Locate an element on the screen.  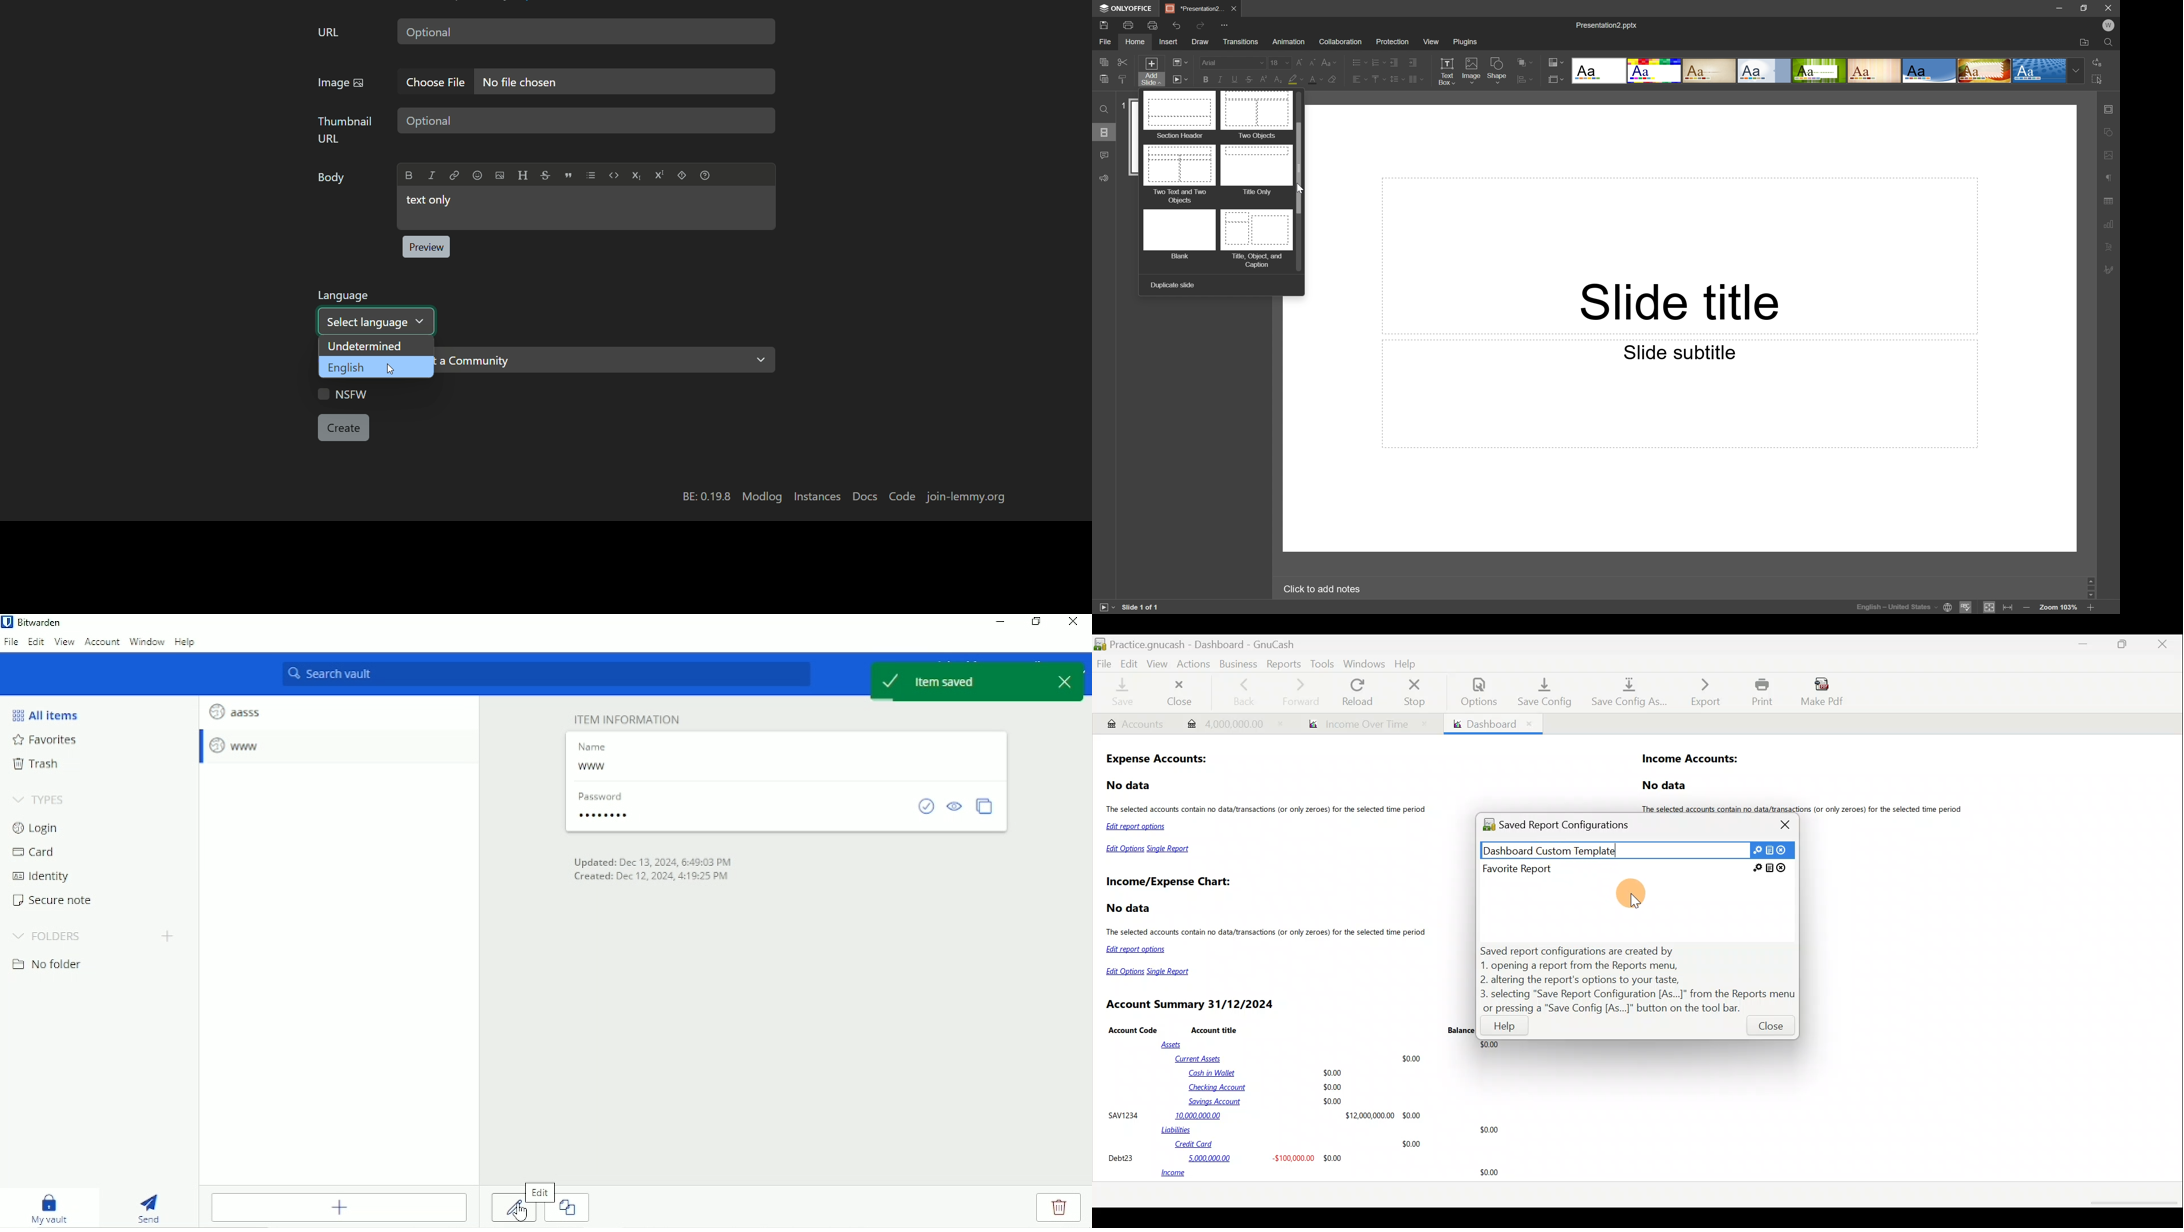
text box is located at coordinates (626, 82).